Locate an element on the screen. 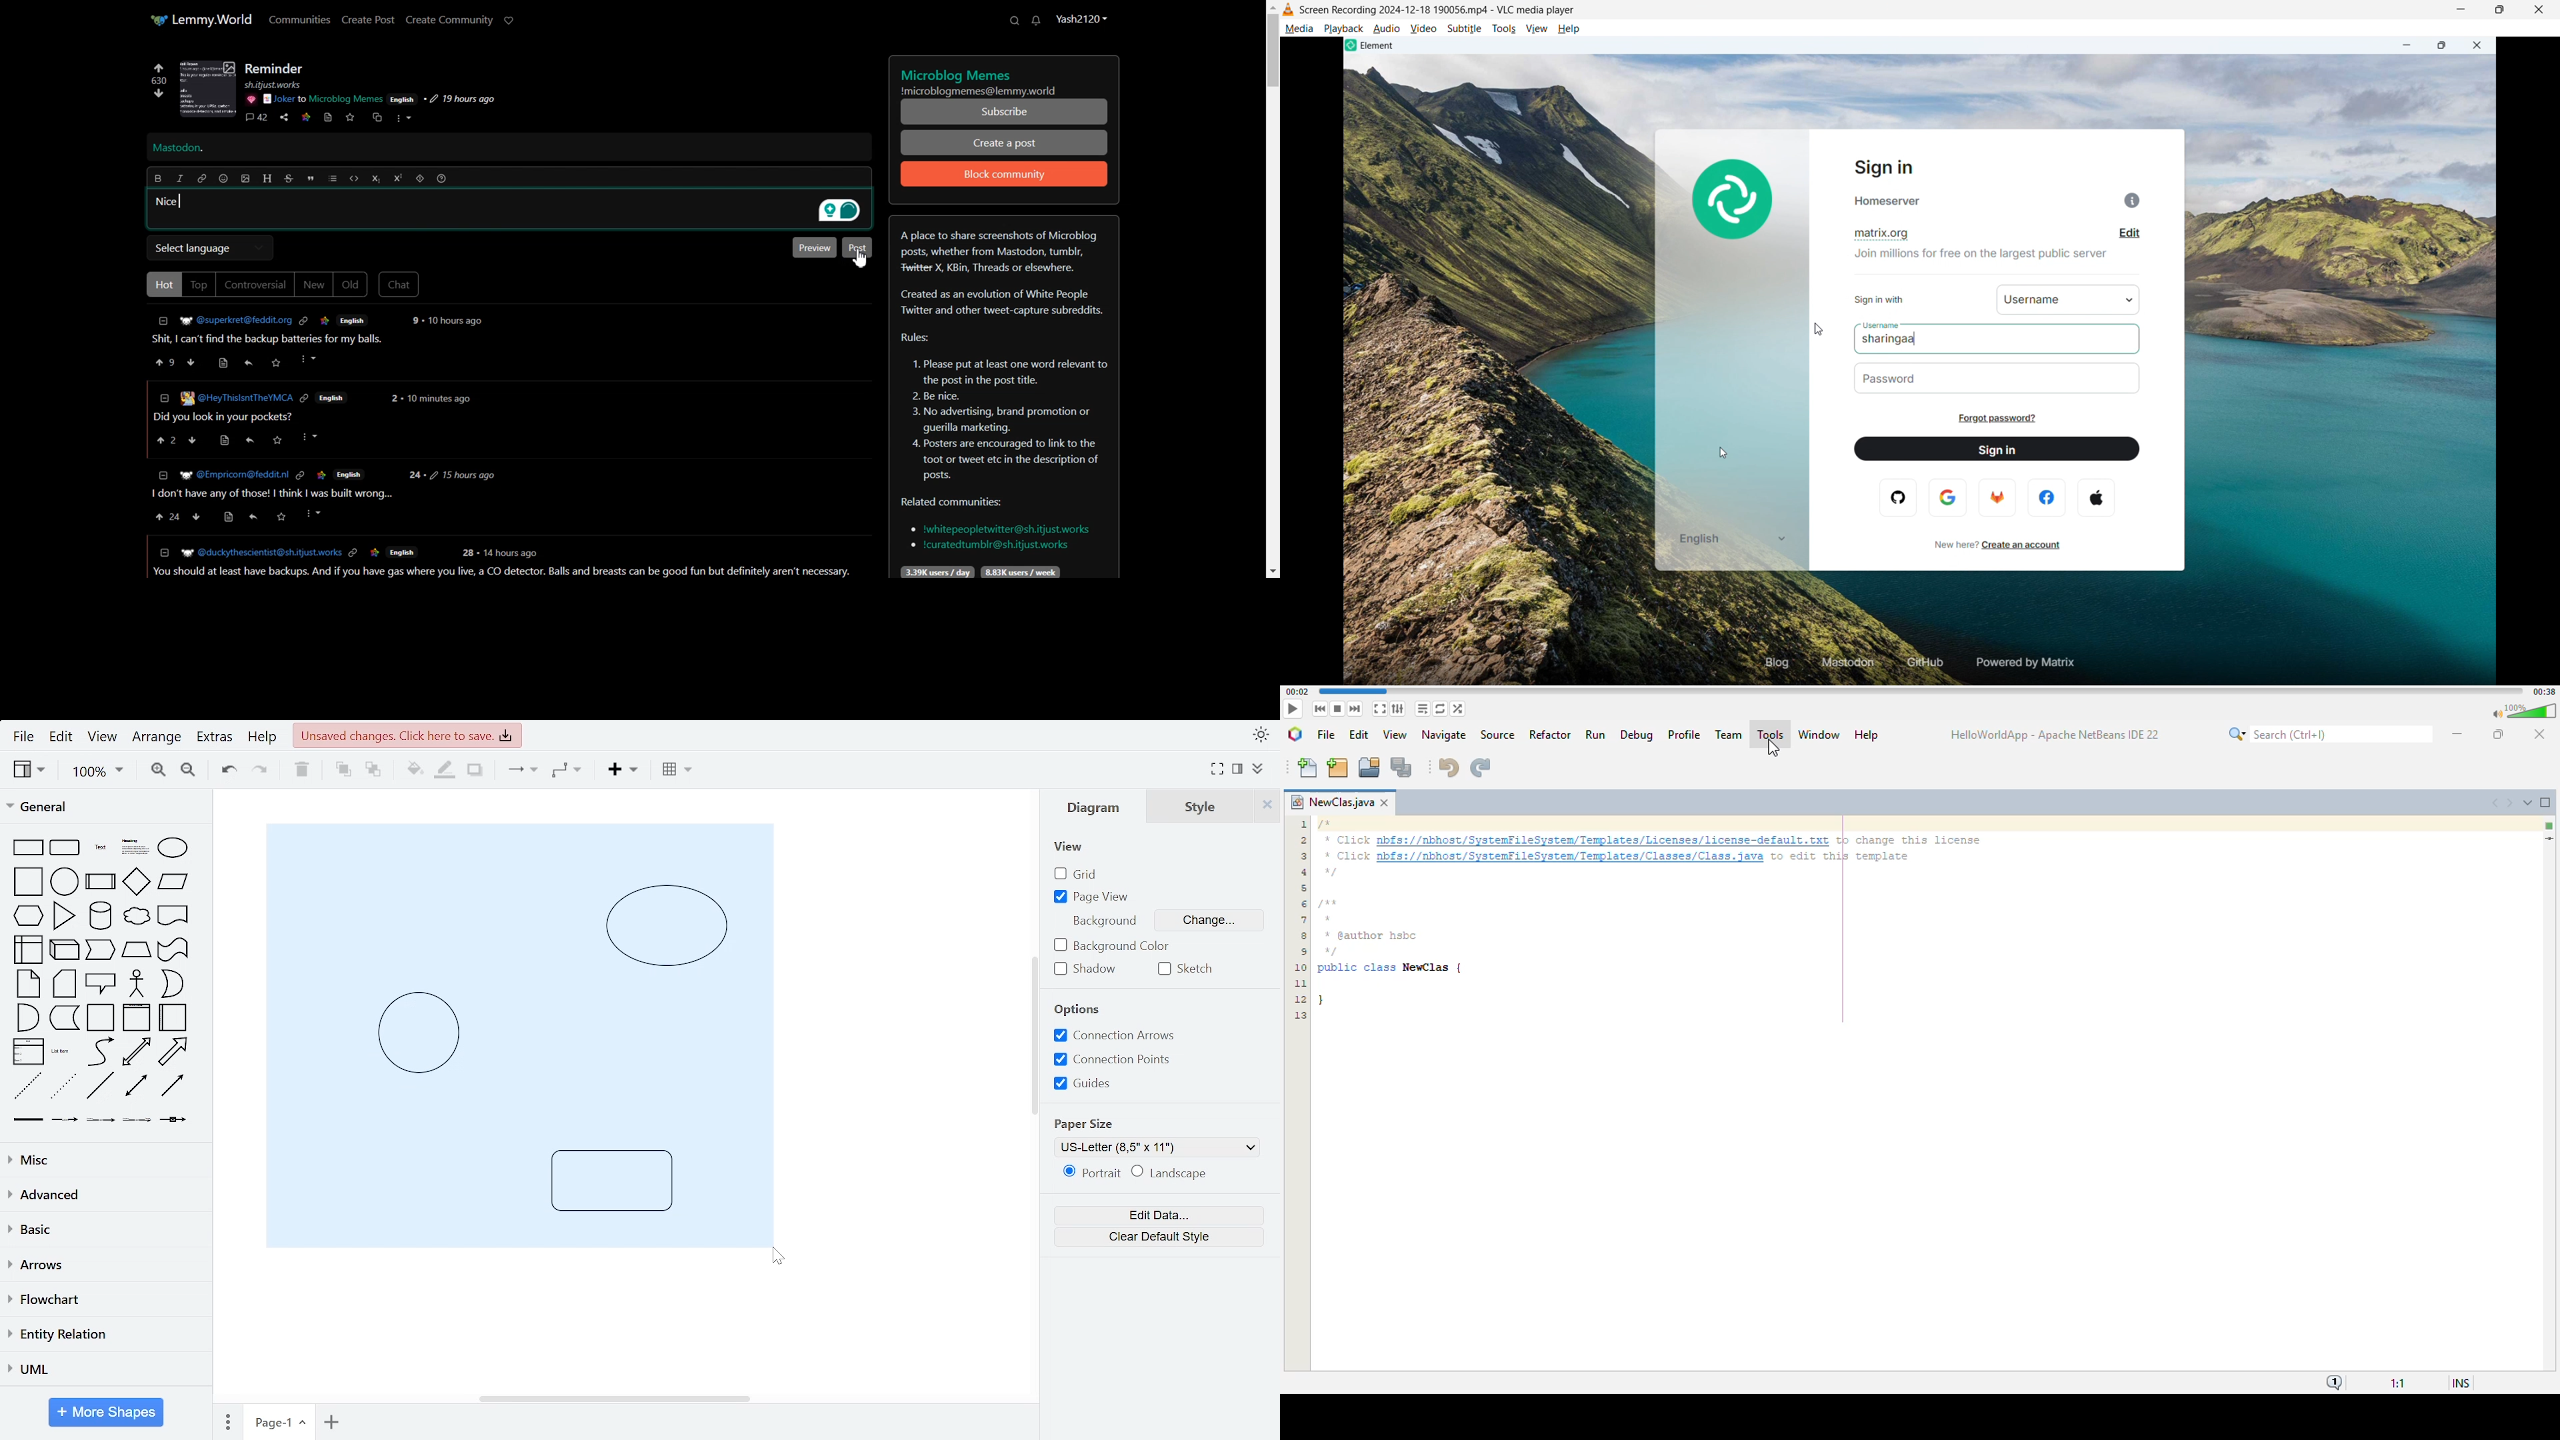 This screenshot has height=1456, width=2576. cloud is located at coordinates (135, 916).